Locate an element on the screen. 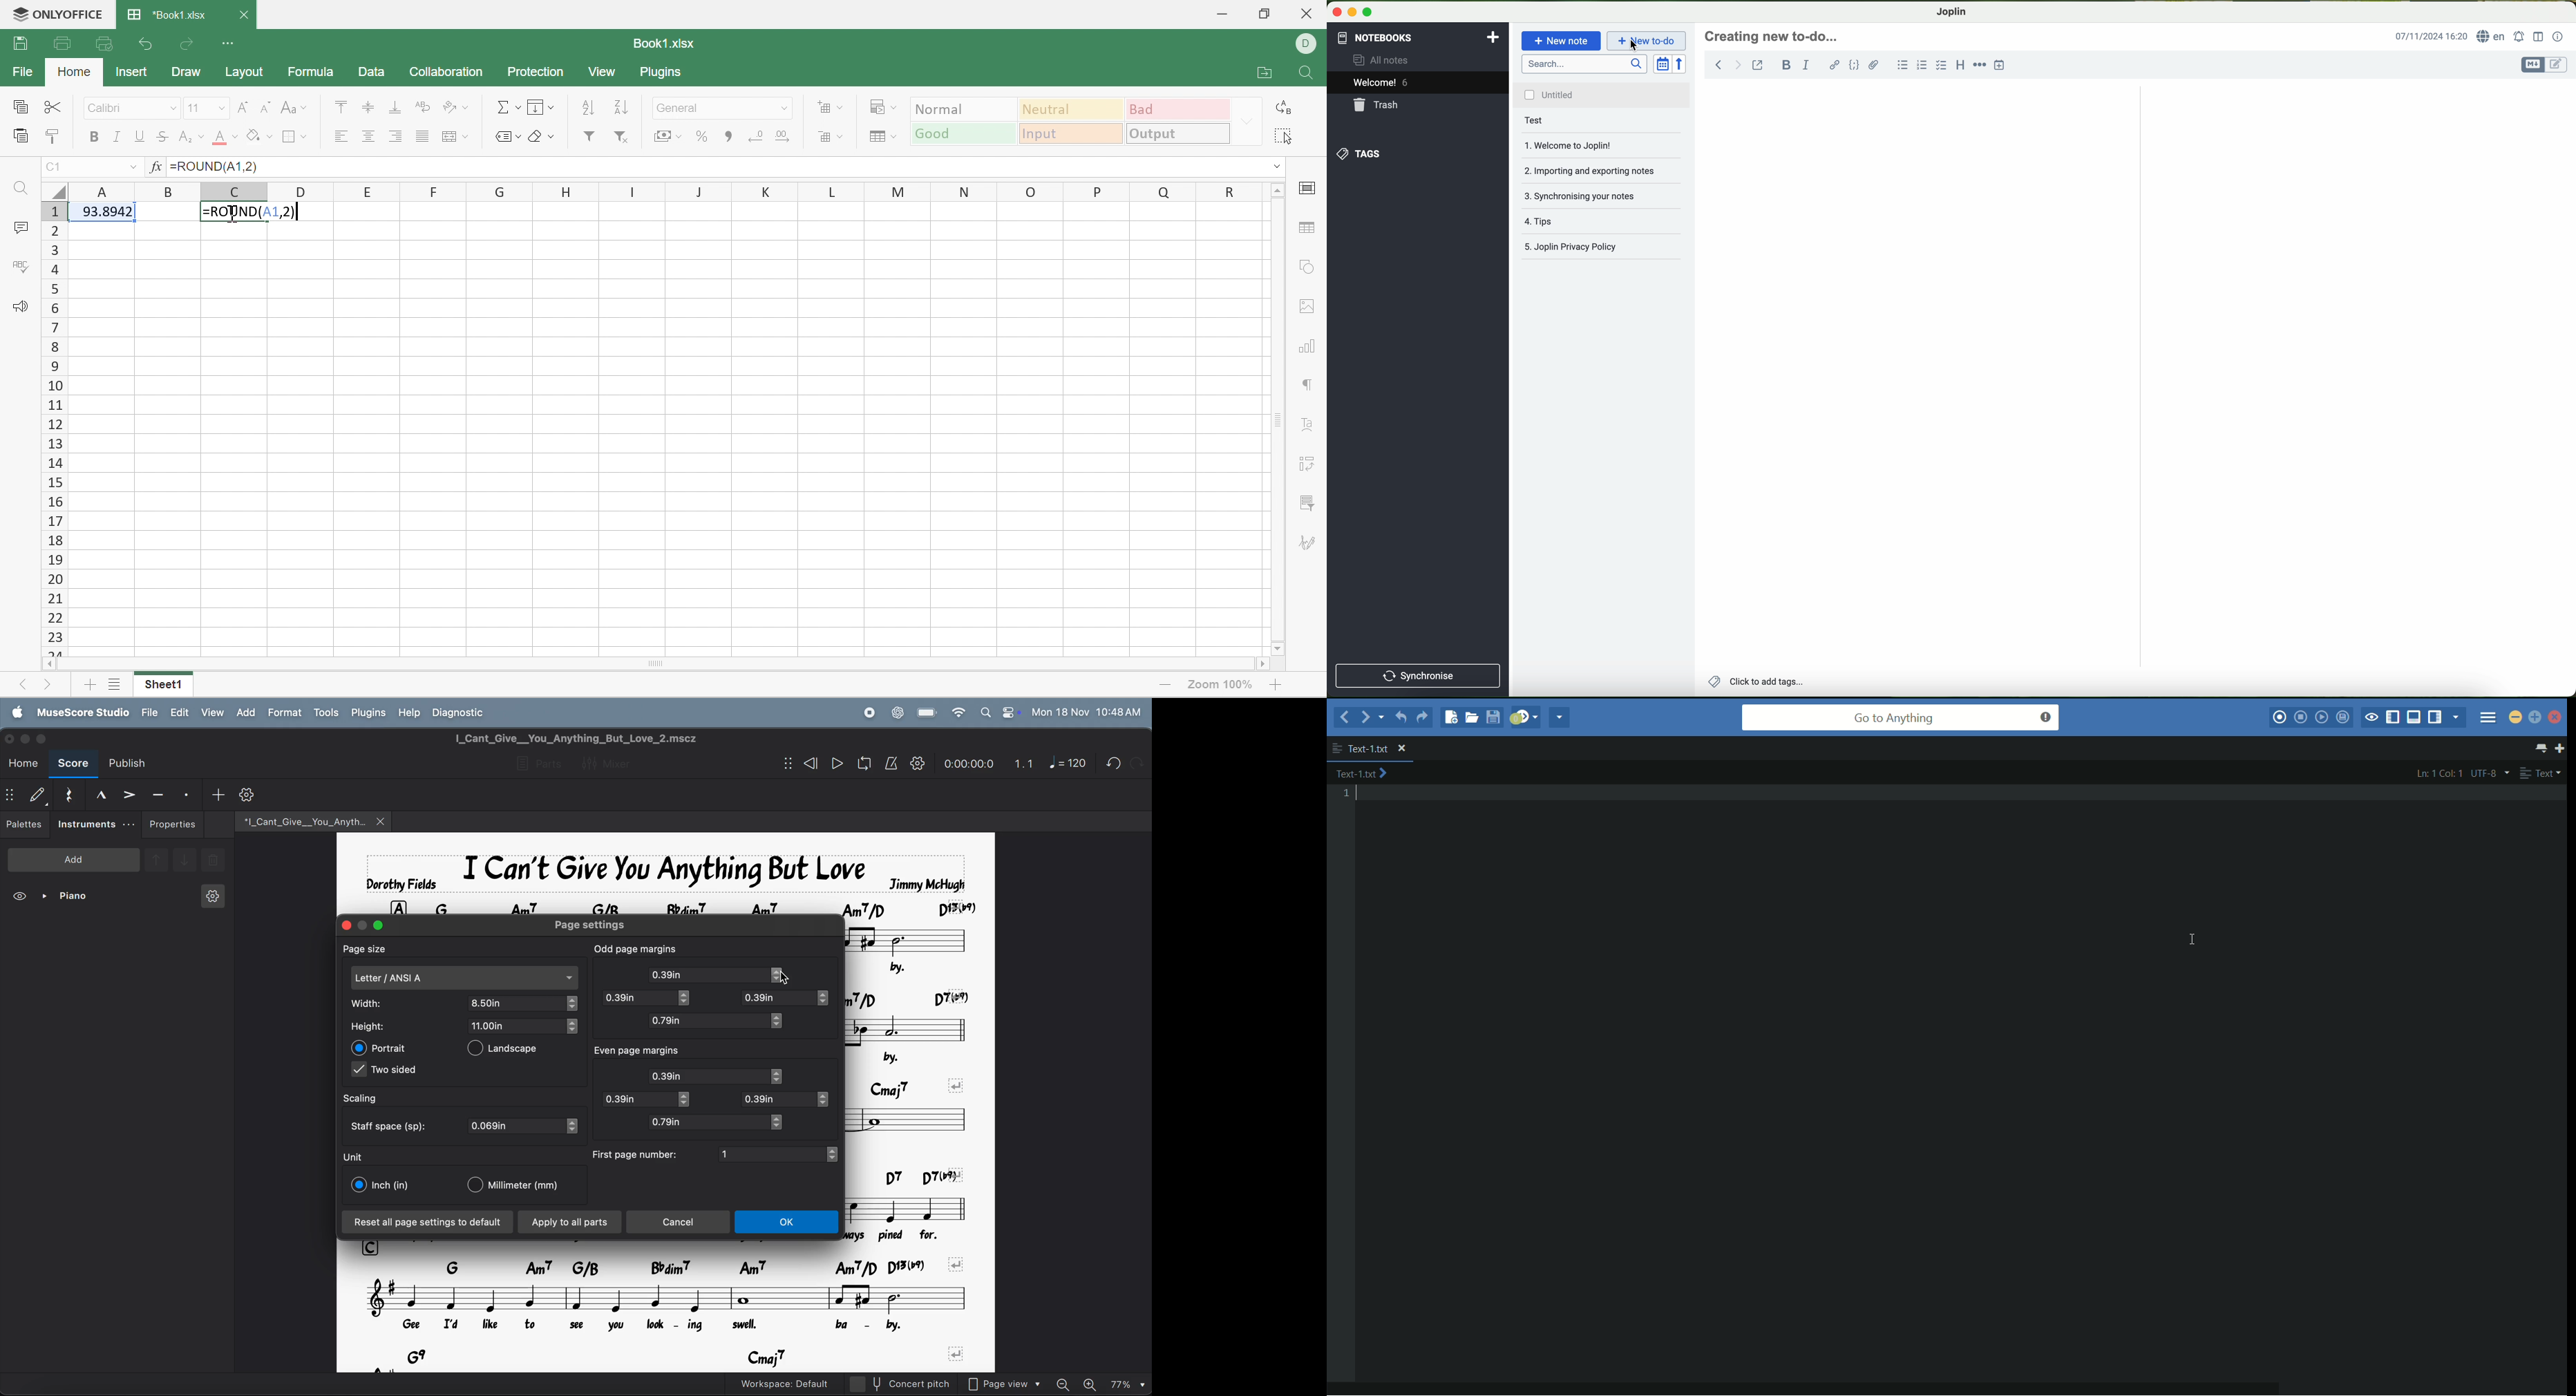 The height and width of the screenshot is (1400, 2576). untitled file is located at coordinates (1605, 95).